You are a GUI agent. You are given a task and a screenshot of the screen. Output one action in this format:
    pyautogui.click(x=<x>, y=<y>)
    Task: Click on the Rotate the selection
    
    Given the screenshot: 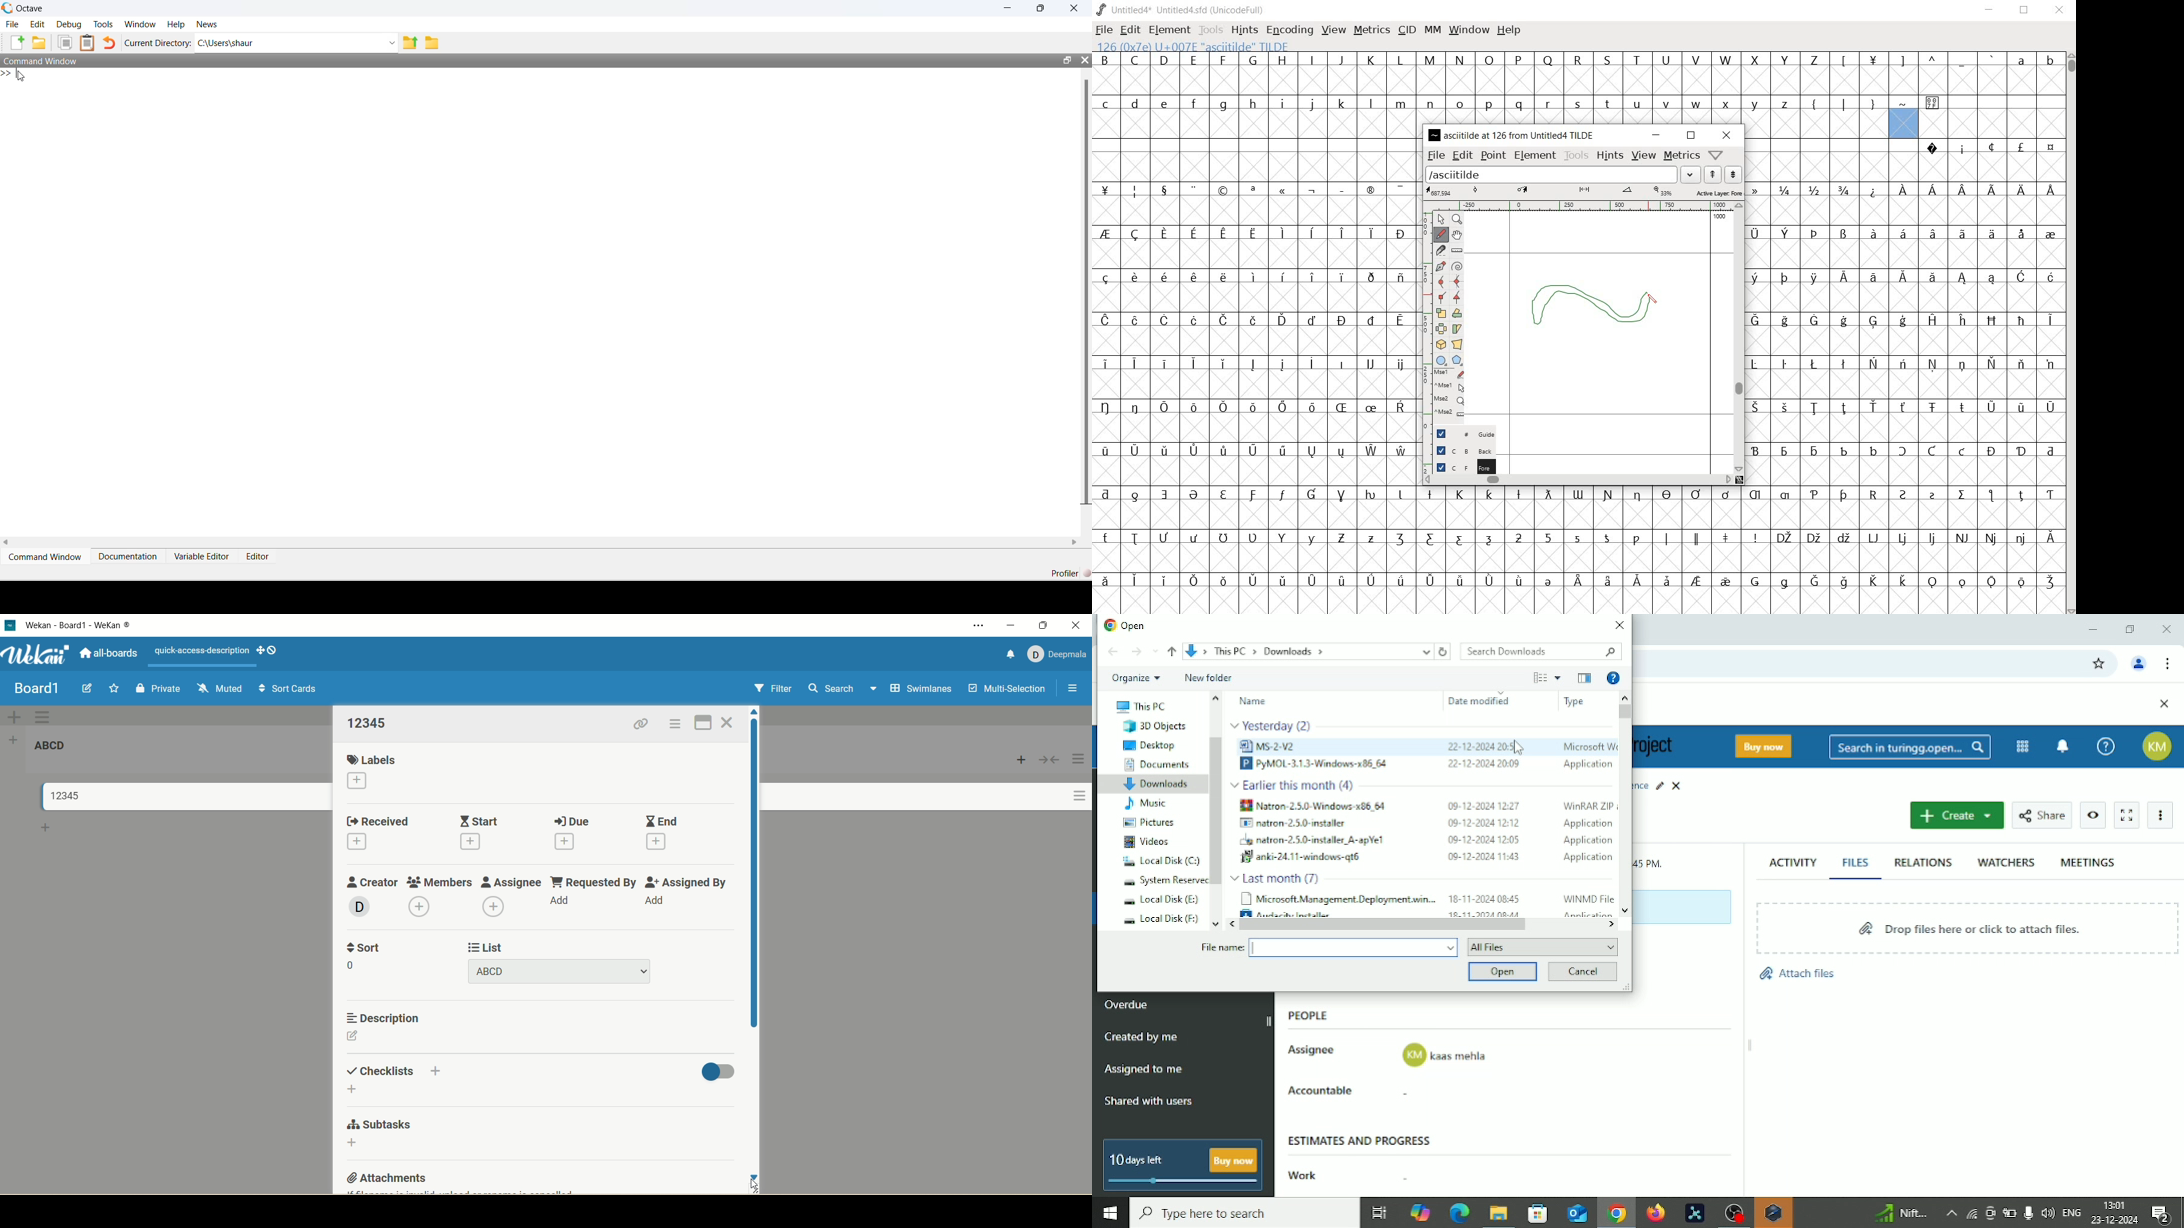 What is the action you would take?
    pyautogui.click(x=1457, y=329)
    